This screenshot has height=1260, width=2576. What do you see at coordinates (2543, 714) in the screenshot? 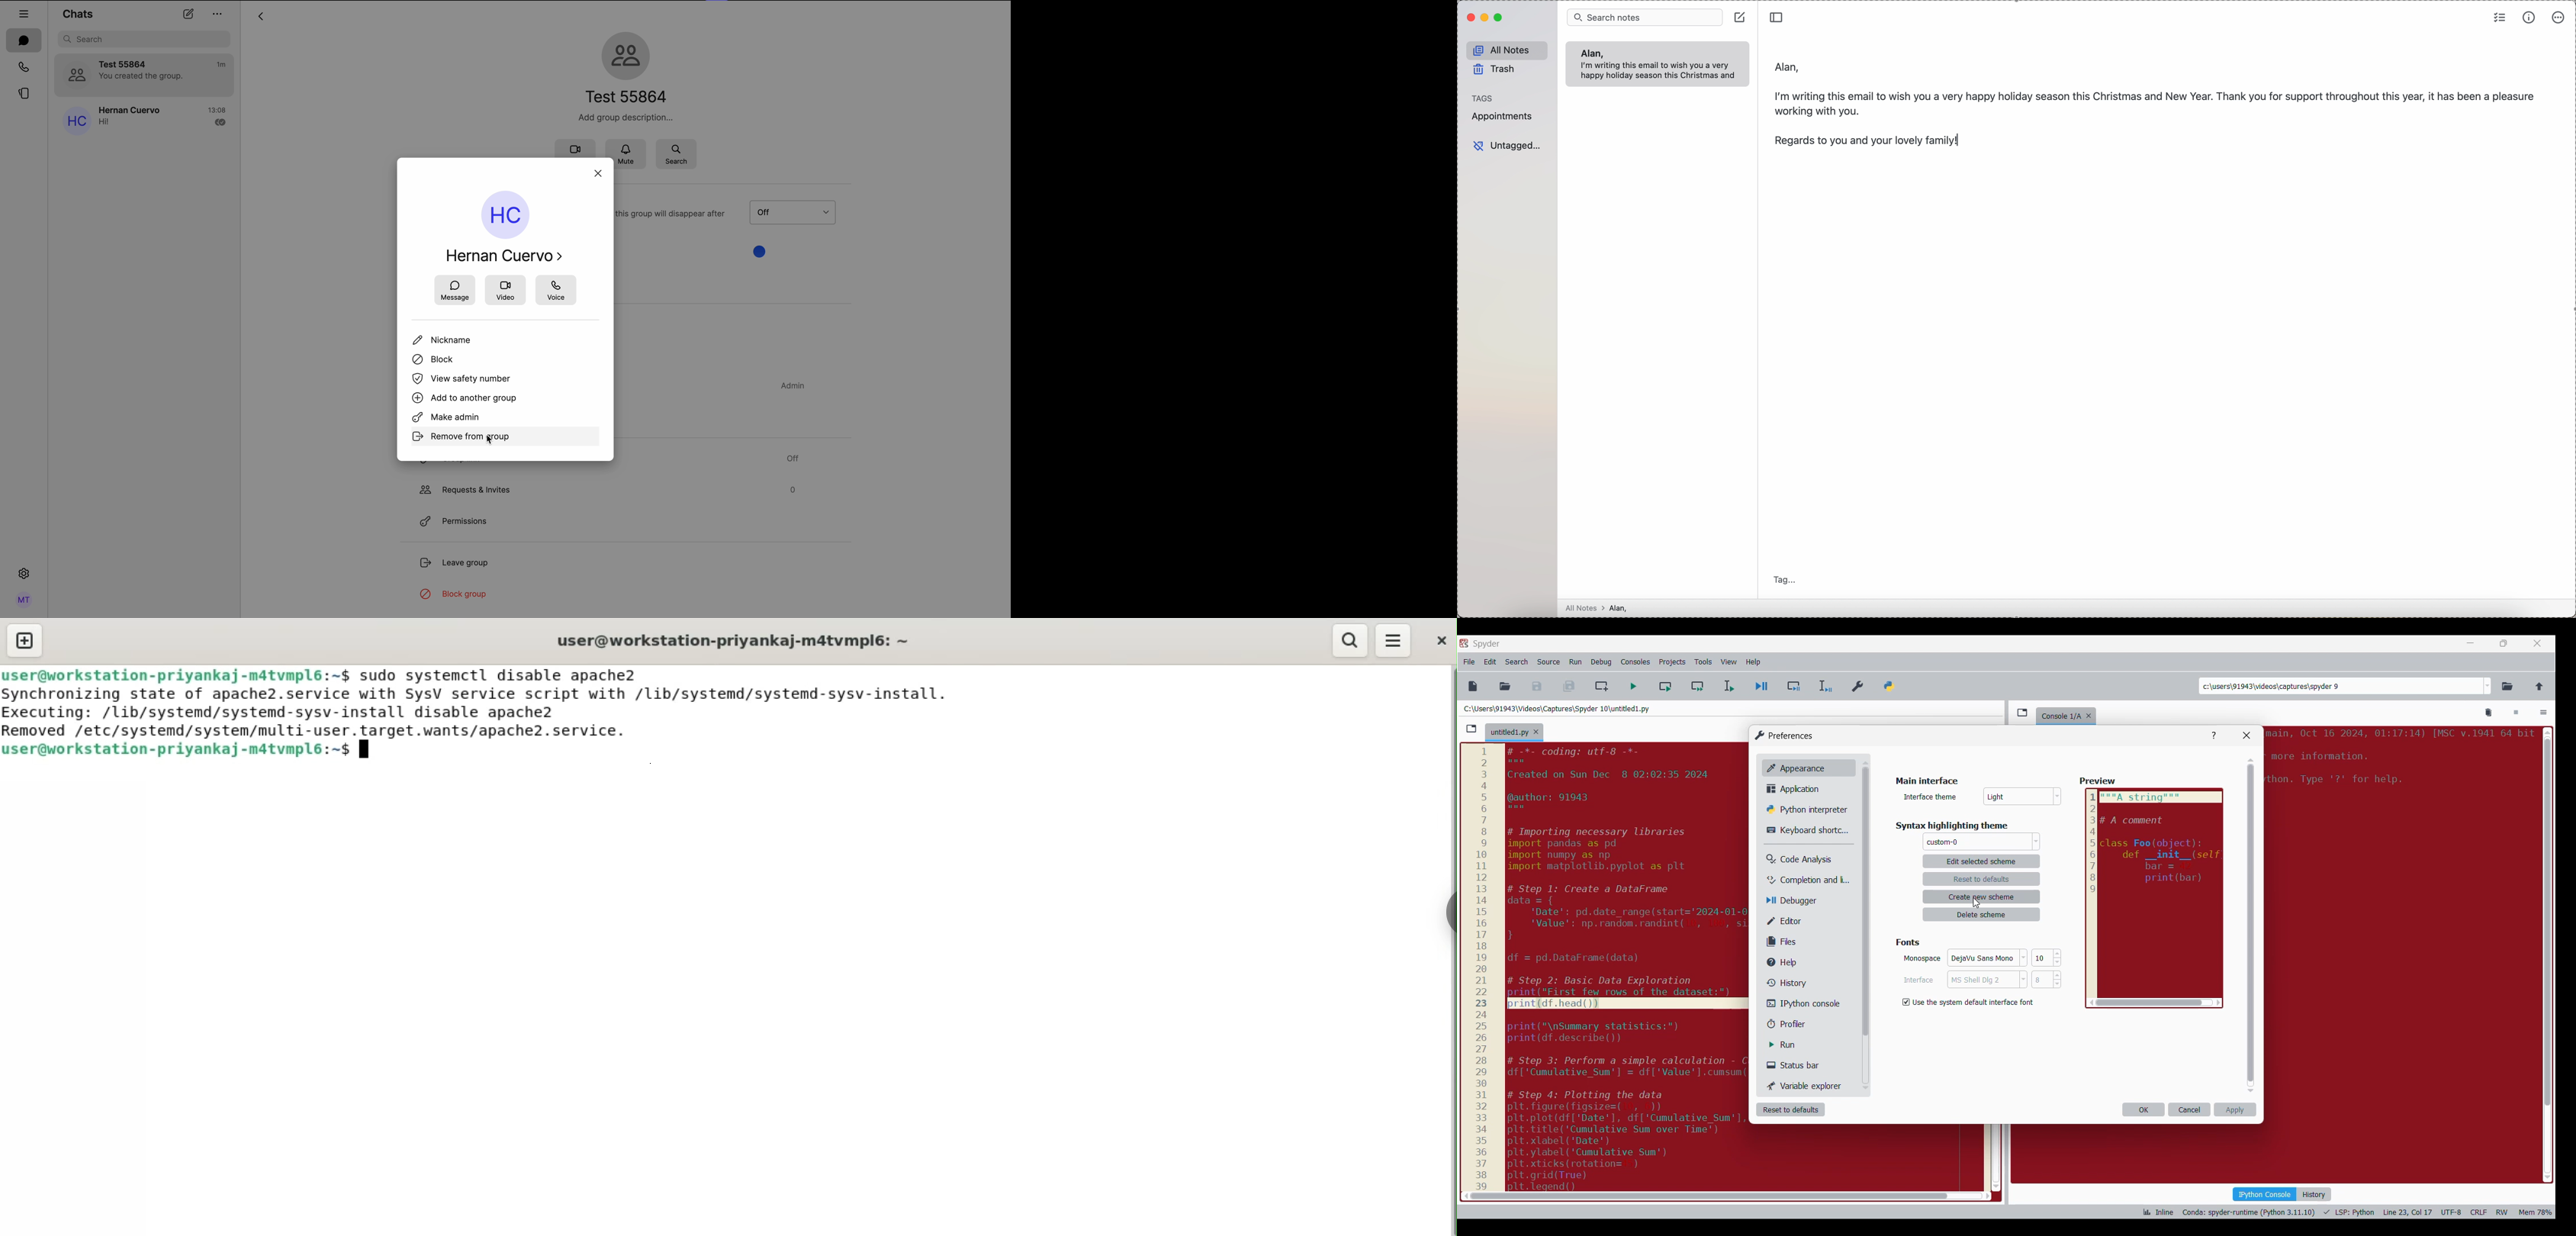
I see `Options` at bounding box center [2543, 714].